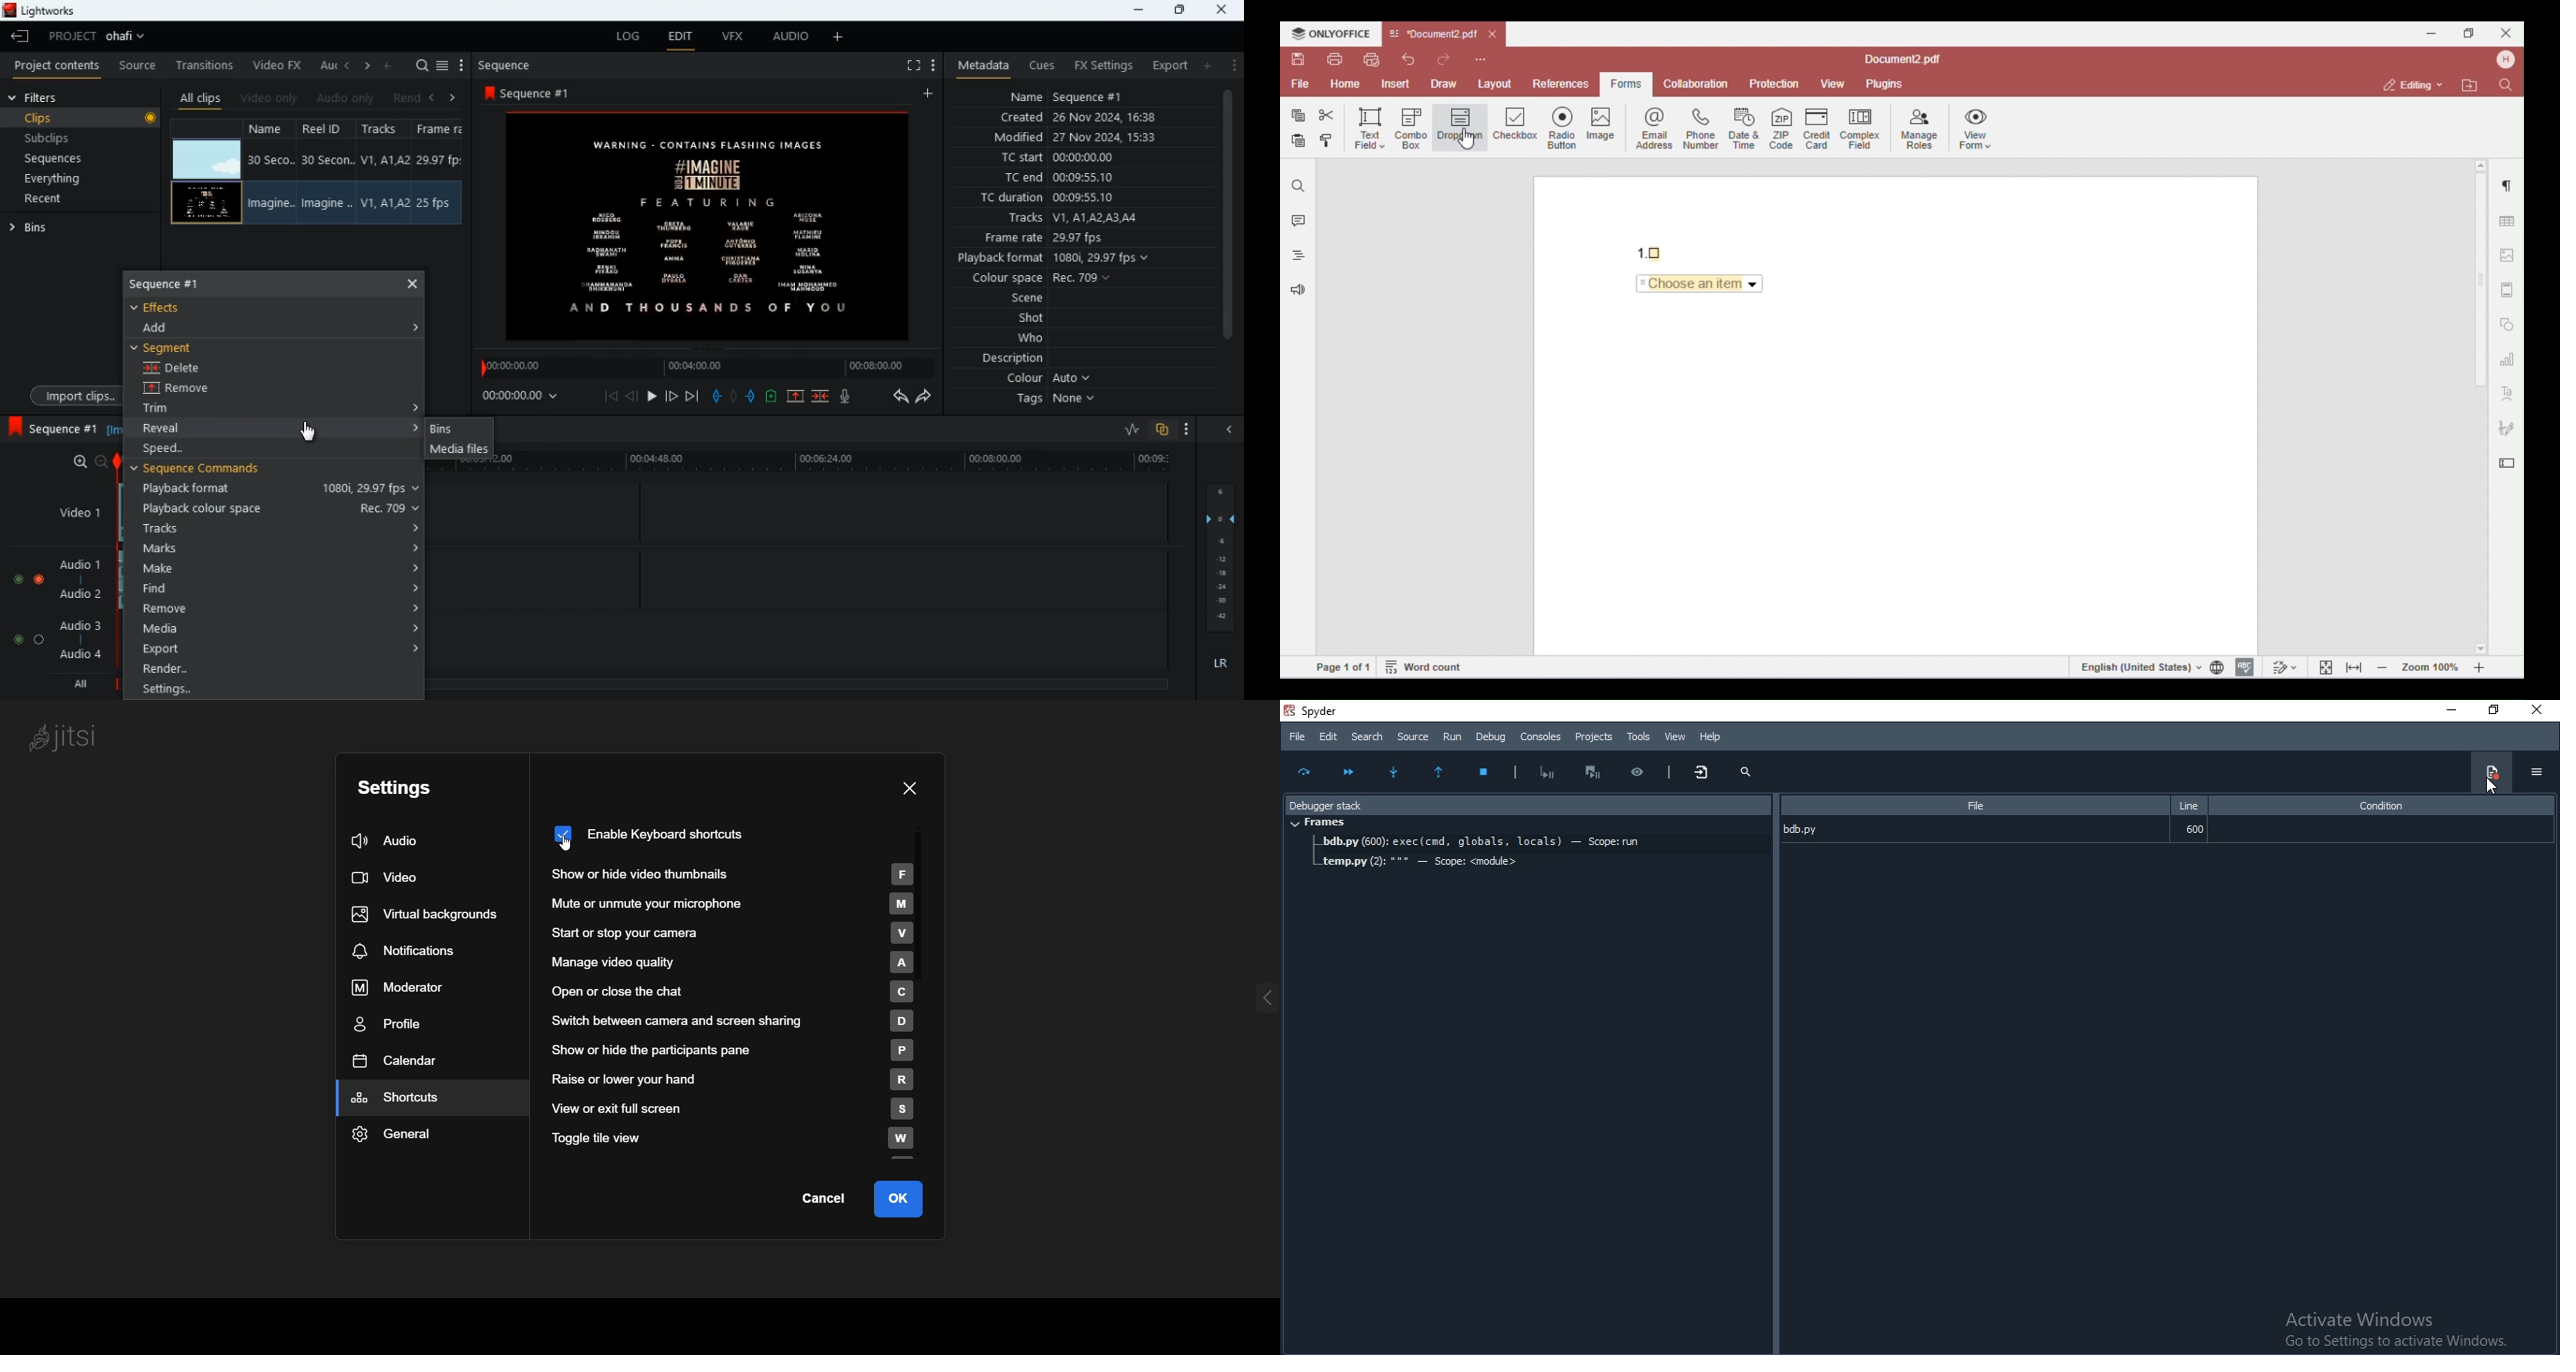 The width and height of the screenshot is (2576, 1372). I want to click on name, so click(270, 130).